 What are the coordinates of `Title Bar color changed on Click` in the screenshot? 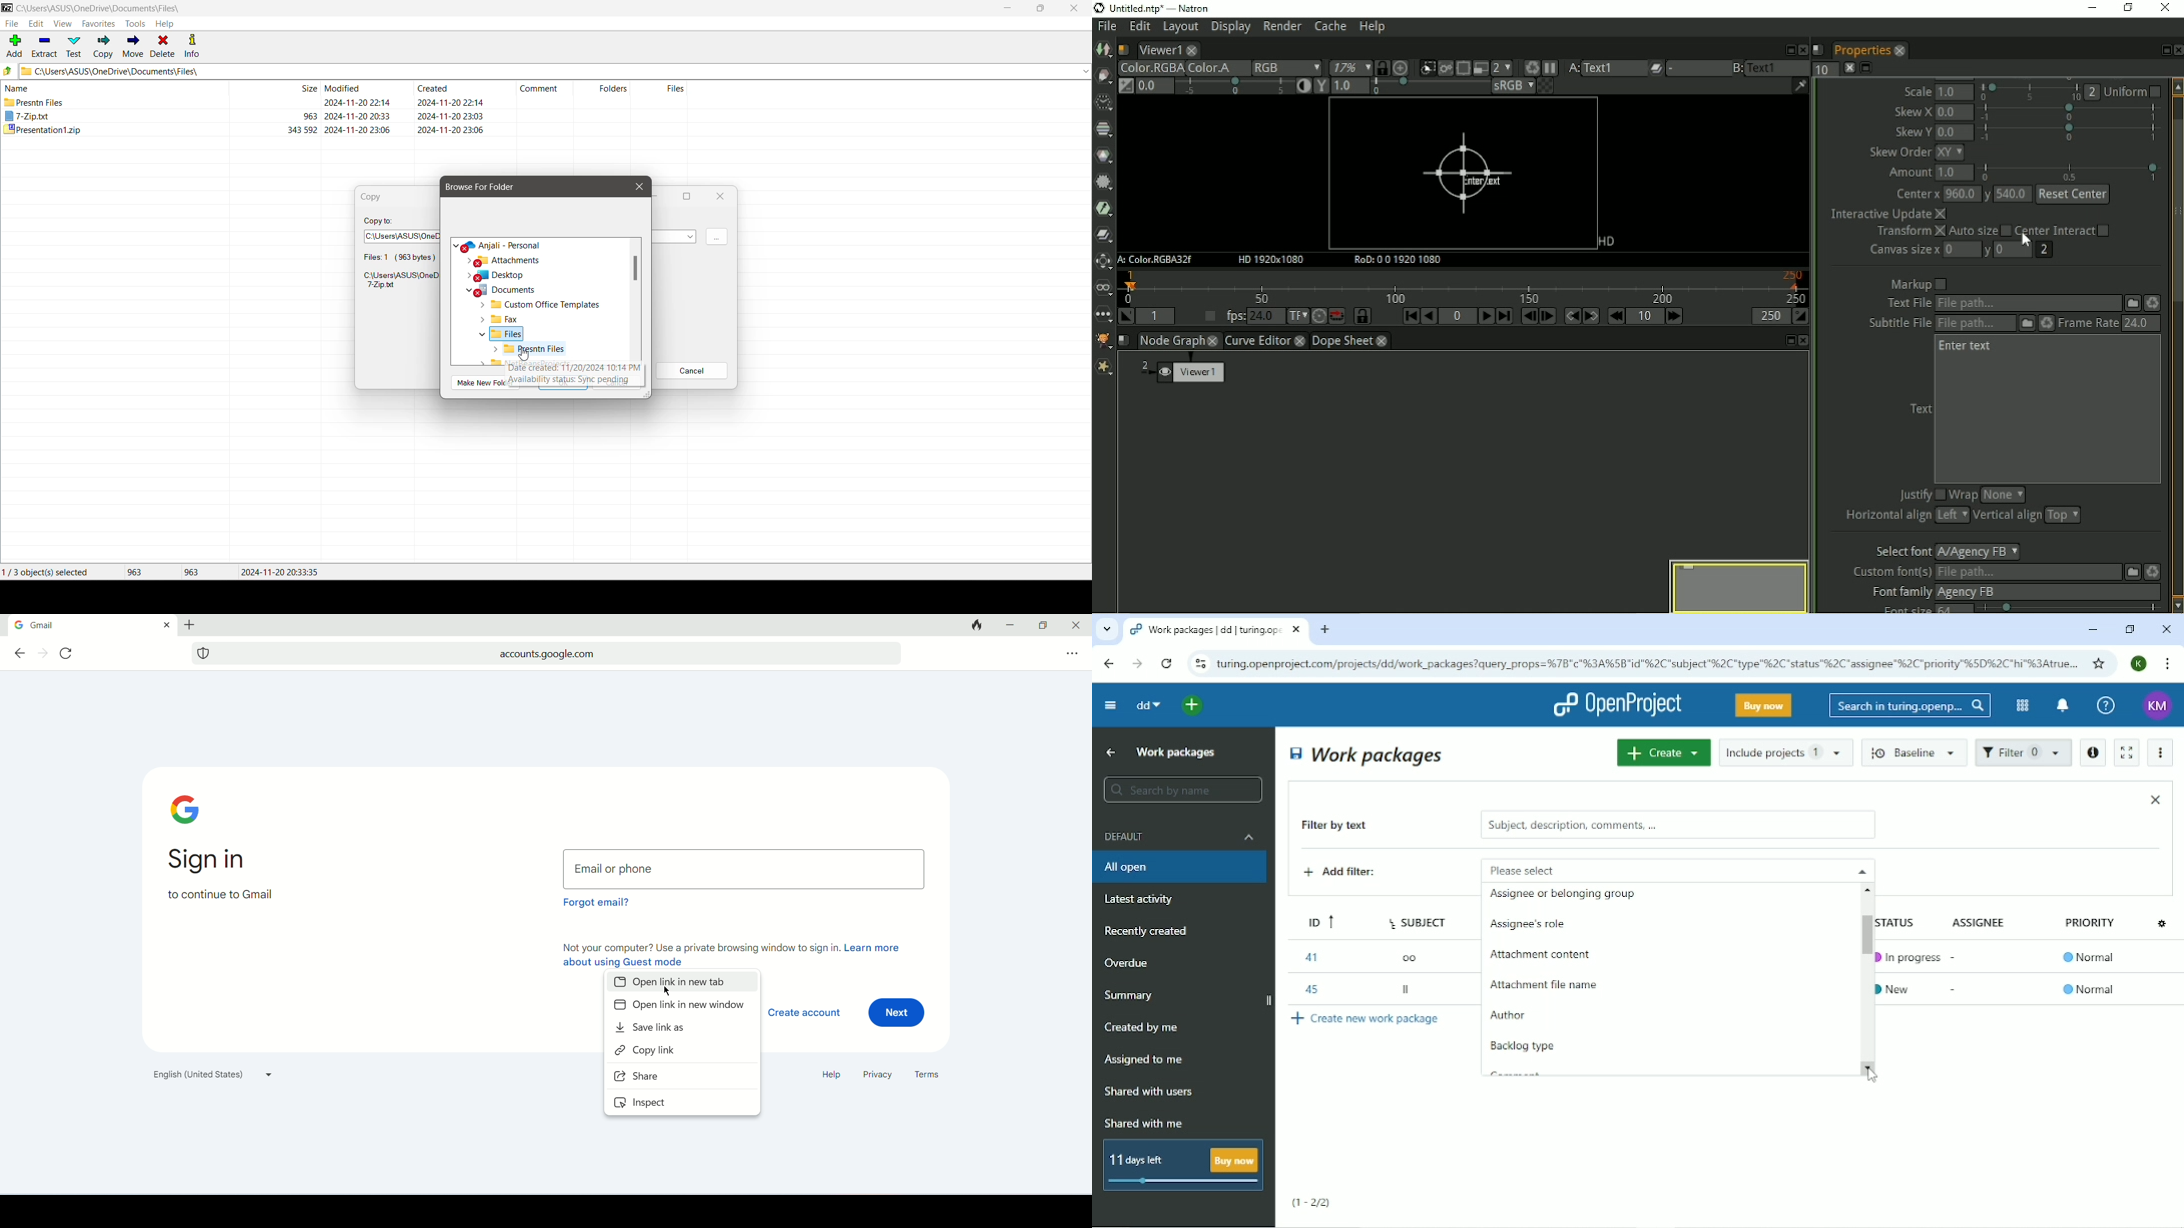 It's located at (395, 7).